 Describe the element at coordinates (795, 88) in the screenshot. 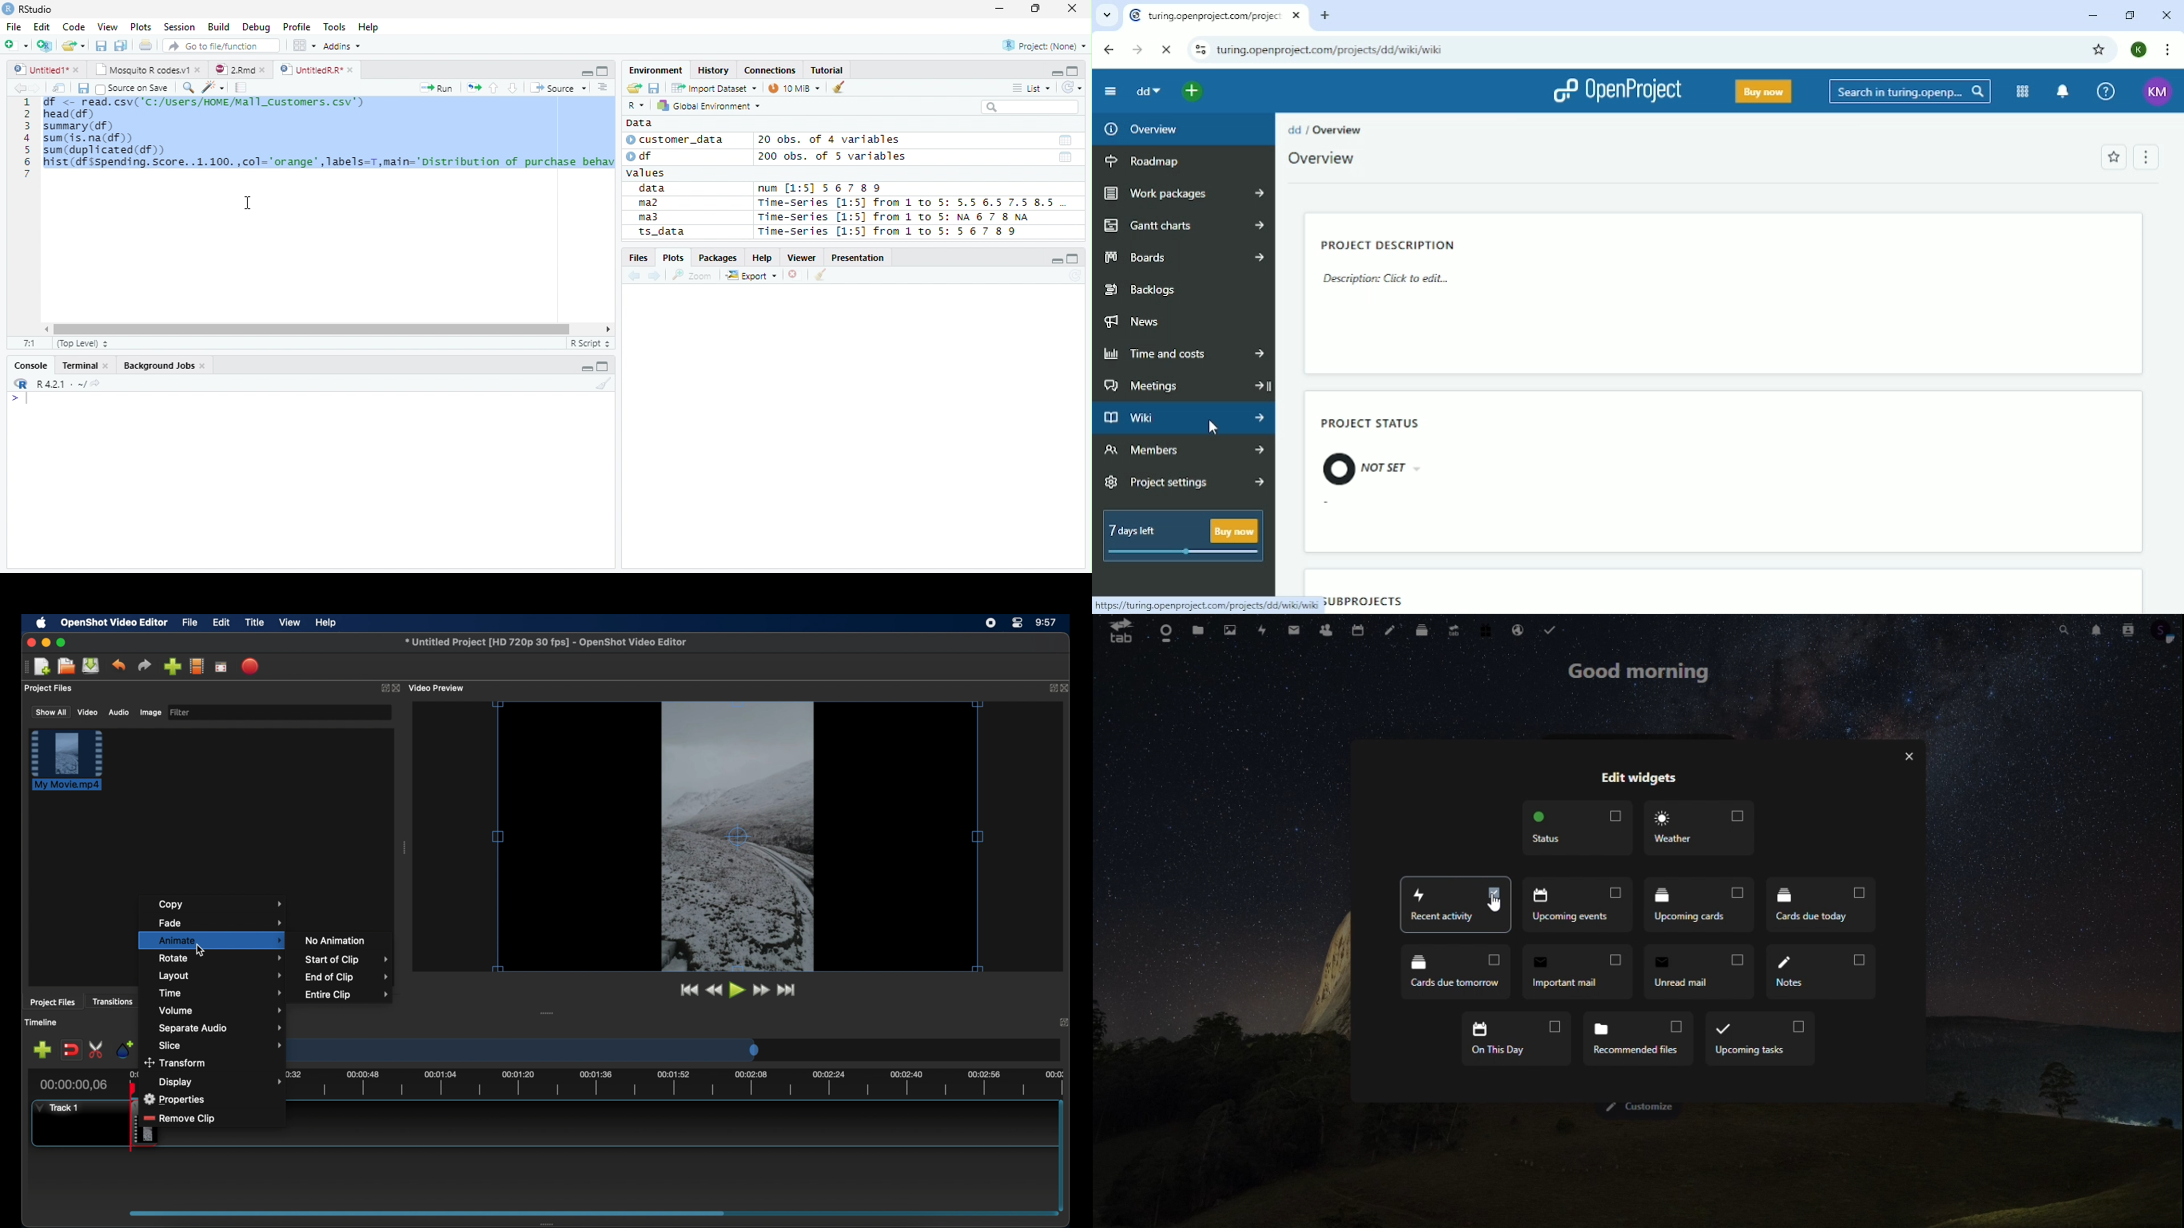

I see `10 MiB` at that location.